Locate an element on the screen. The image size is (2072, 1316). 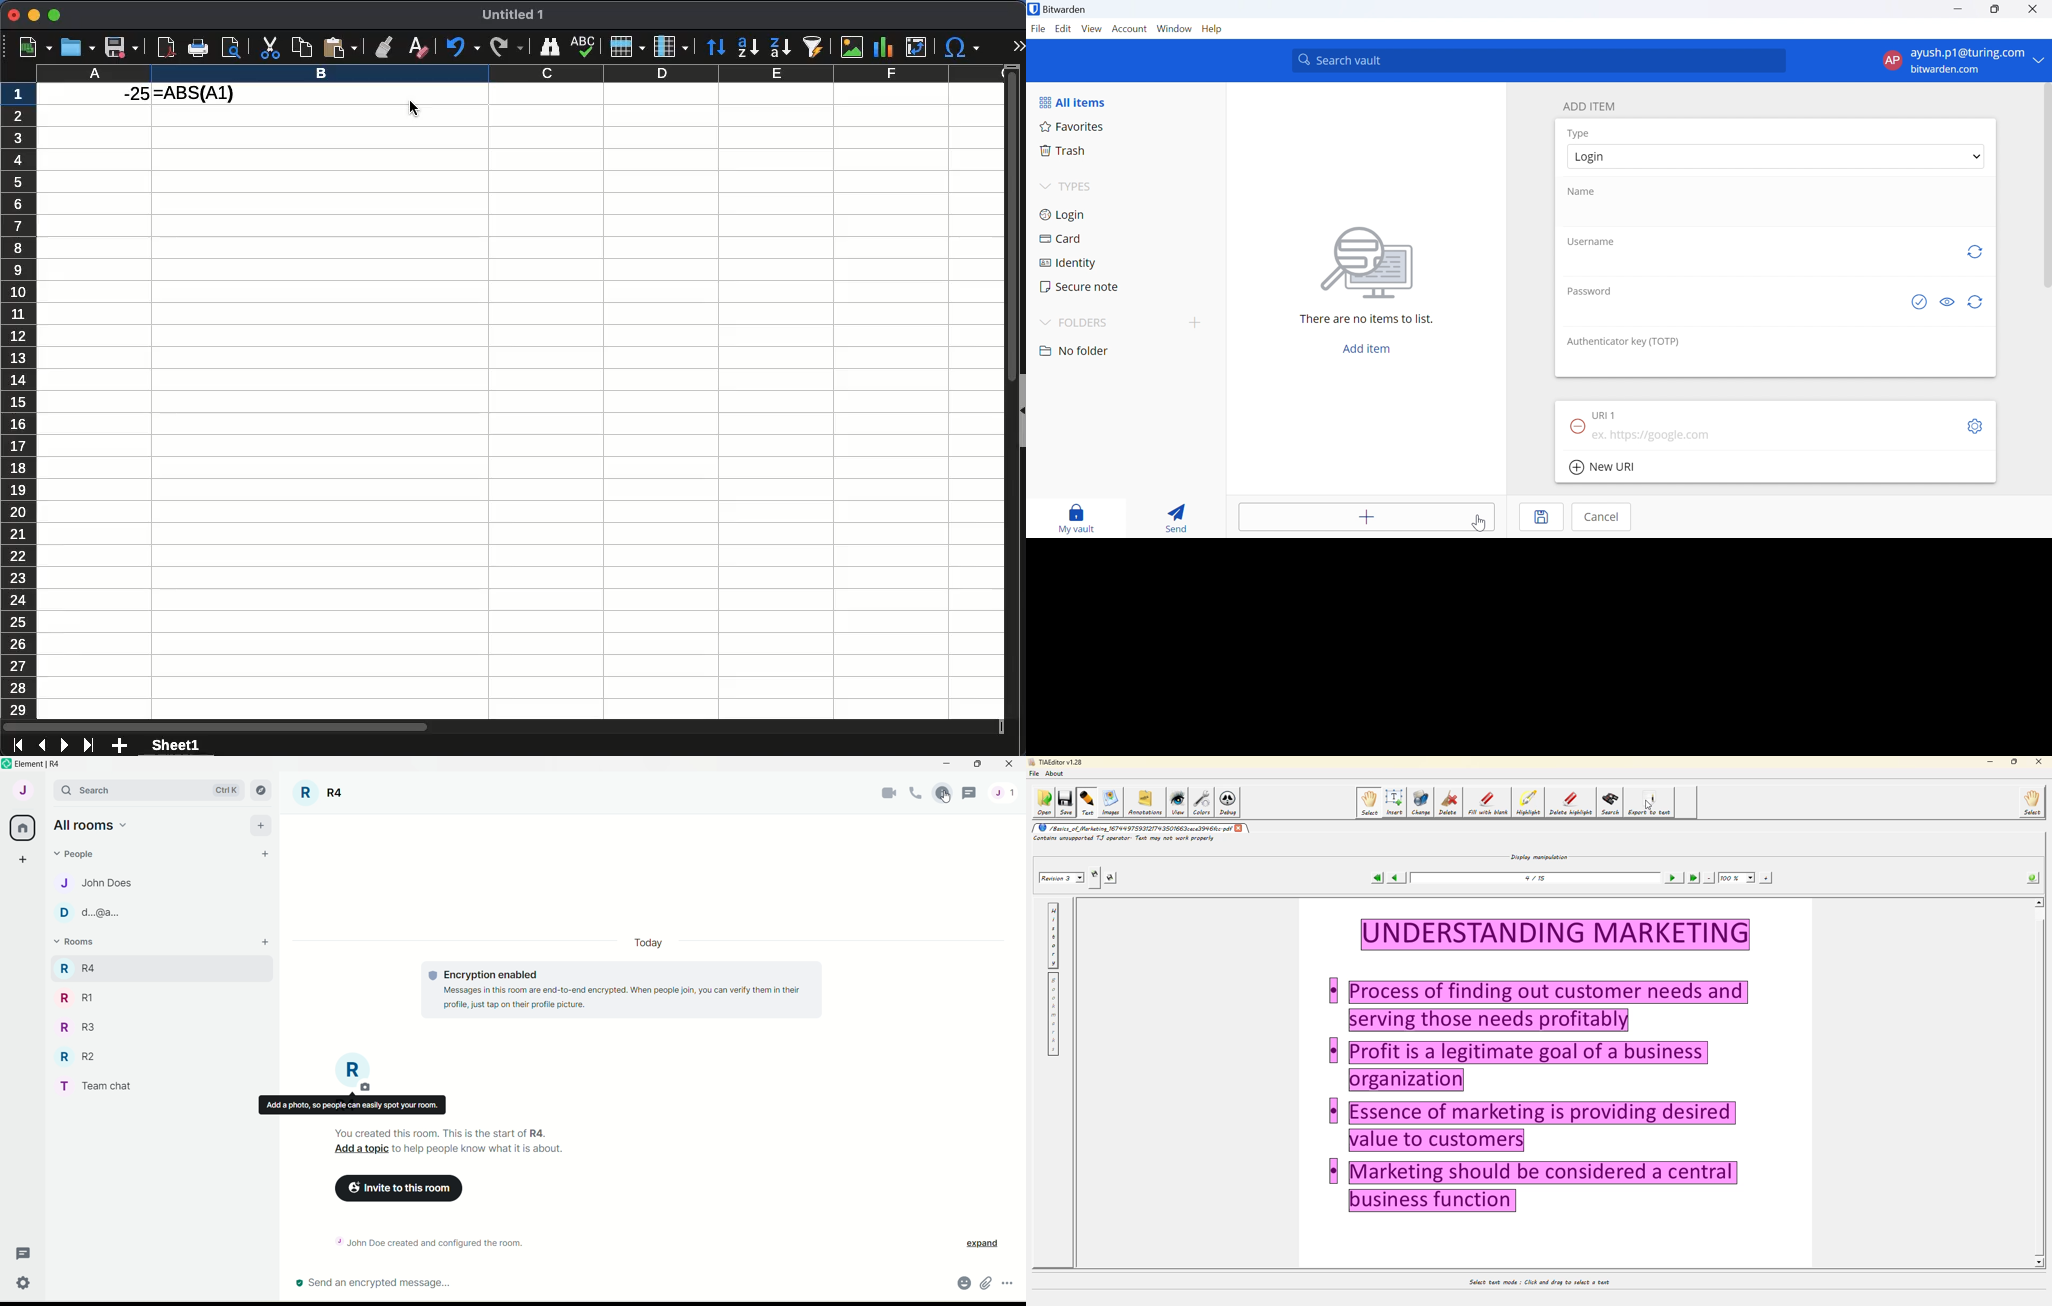
Regenerate Password is located at coordinates (1977, 302).